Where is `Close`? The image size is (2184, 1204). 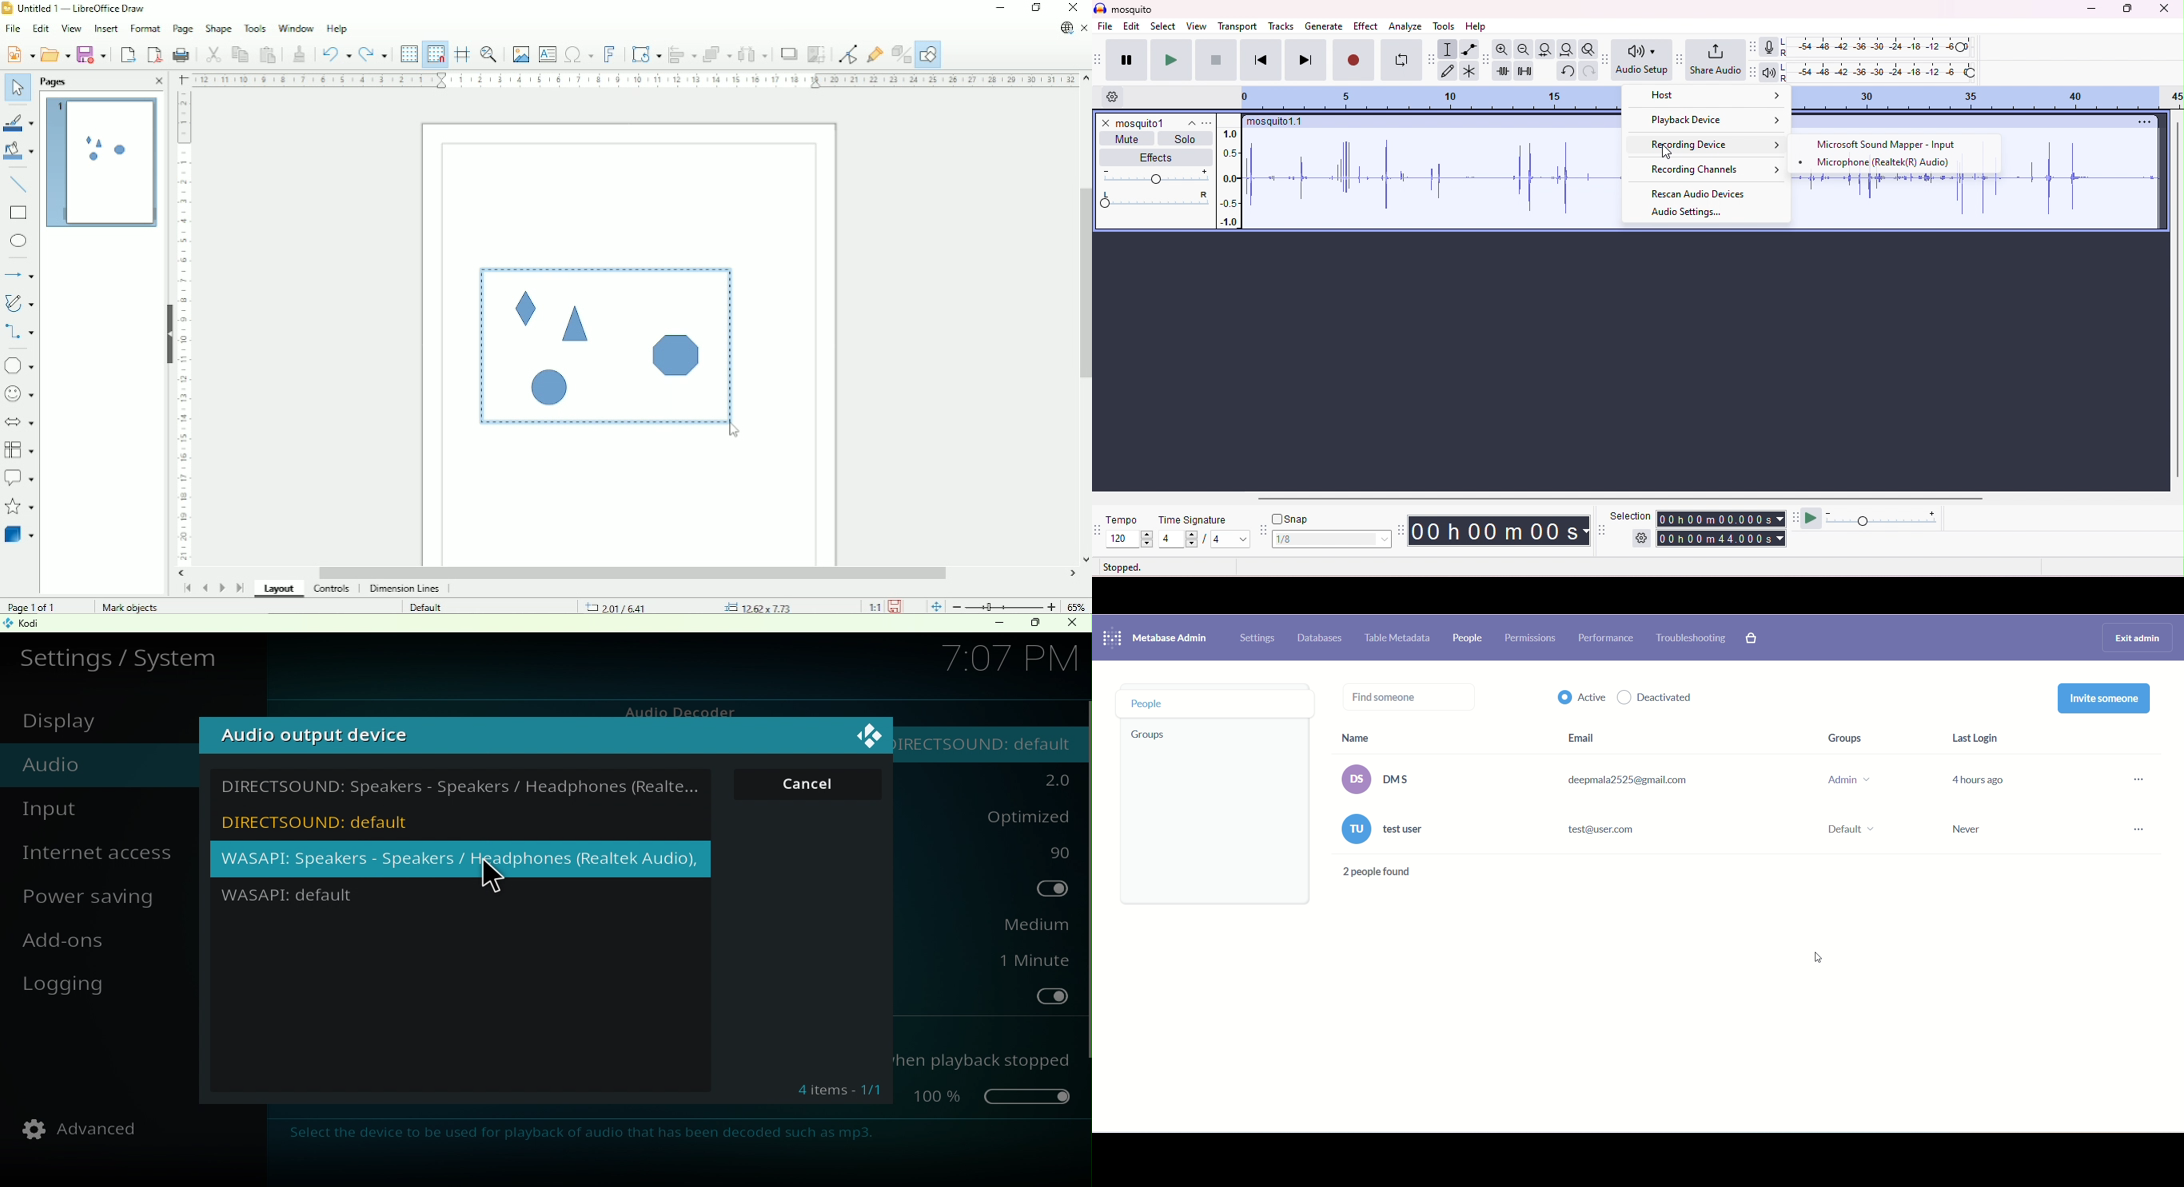
Close is located at coordinates (1071, 623).